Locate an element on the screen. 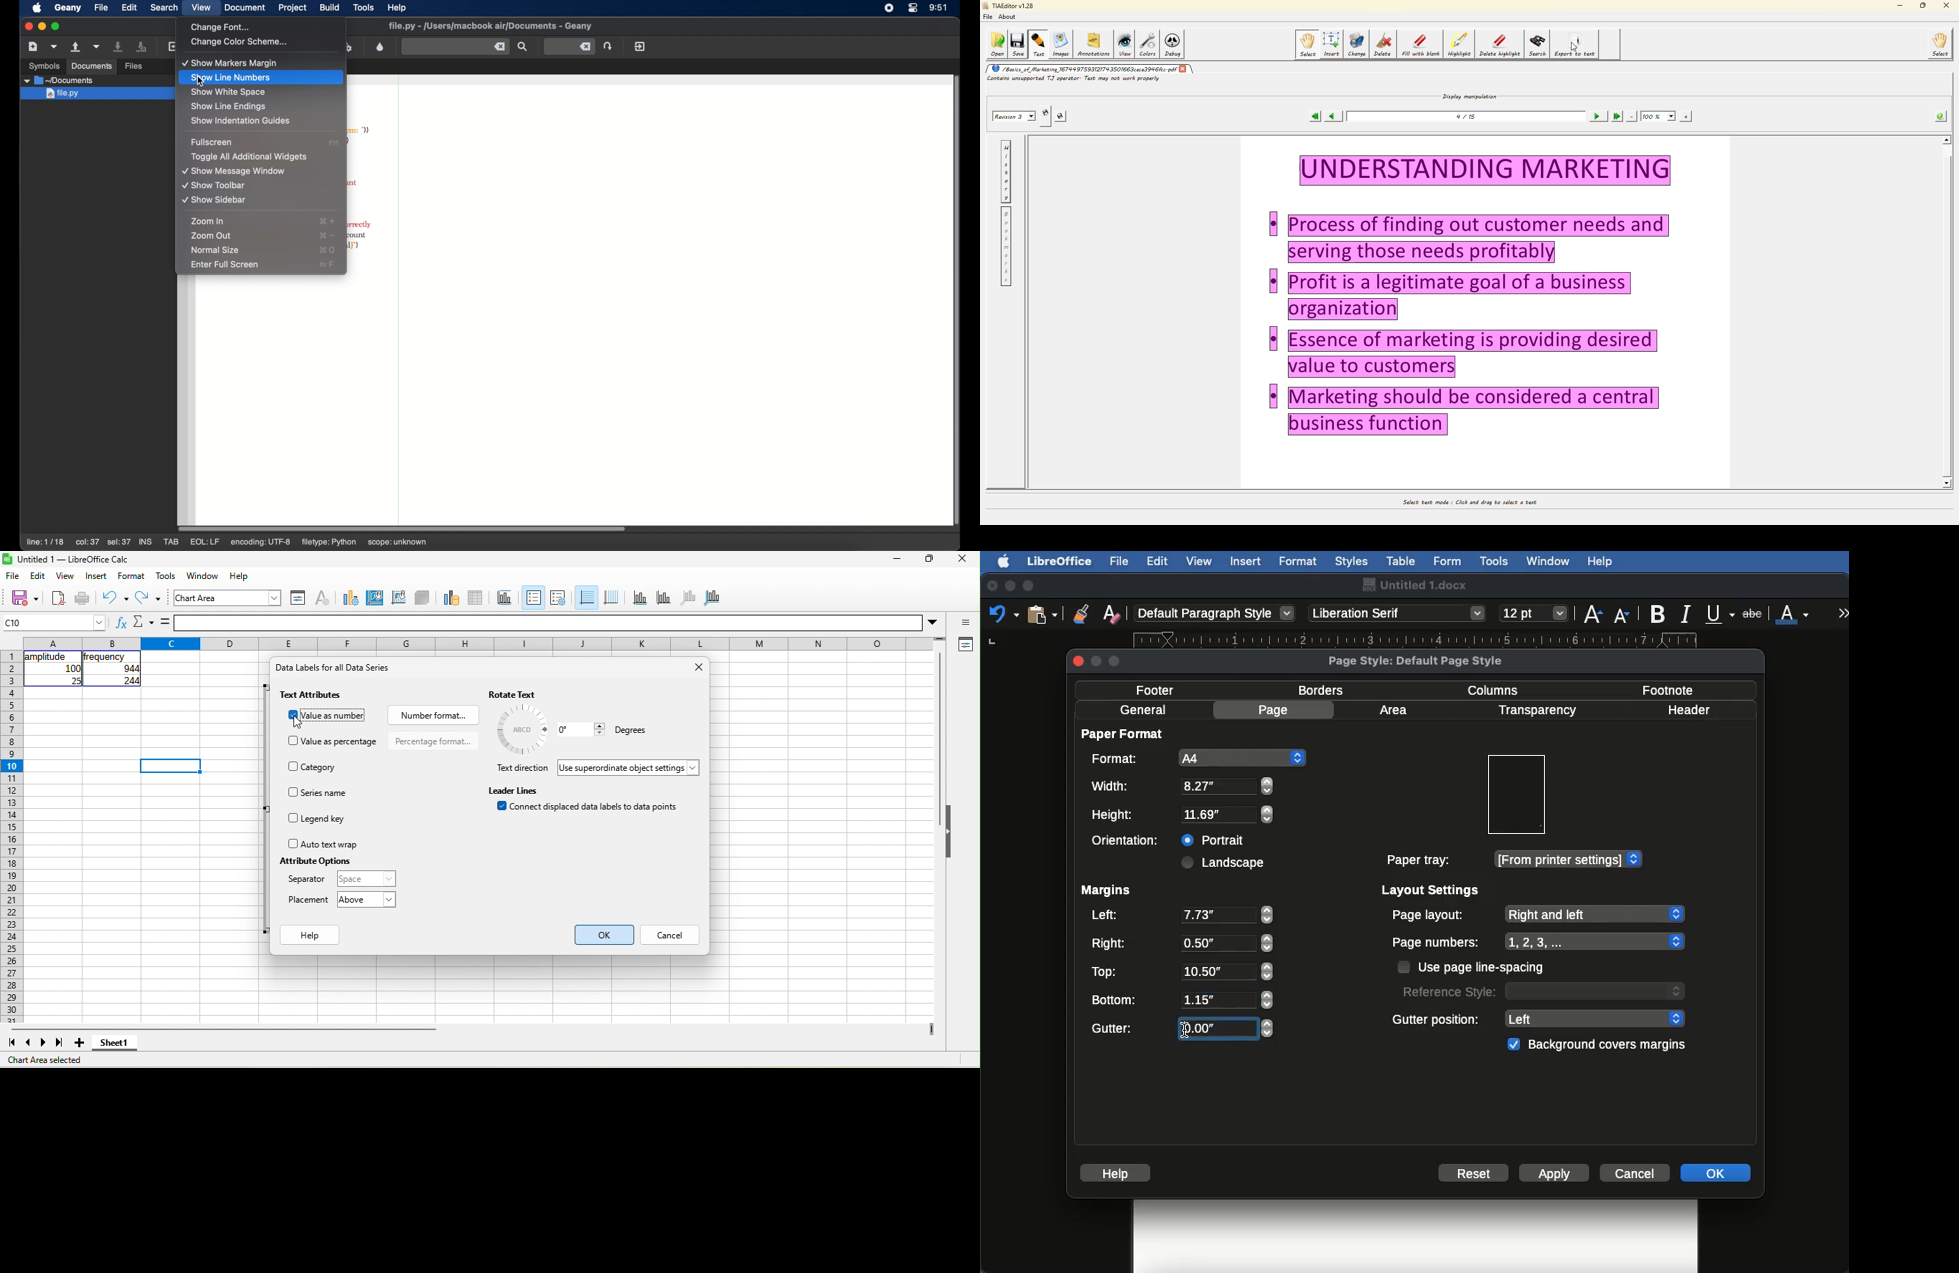  character is located at coordinates (321, 598).